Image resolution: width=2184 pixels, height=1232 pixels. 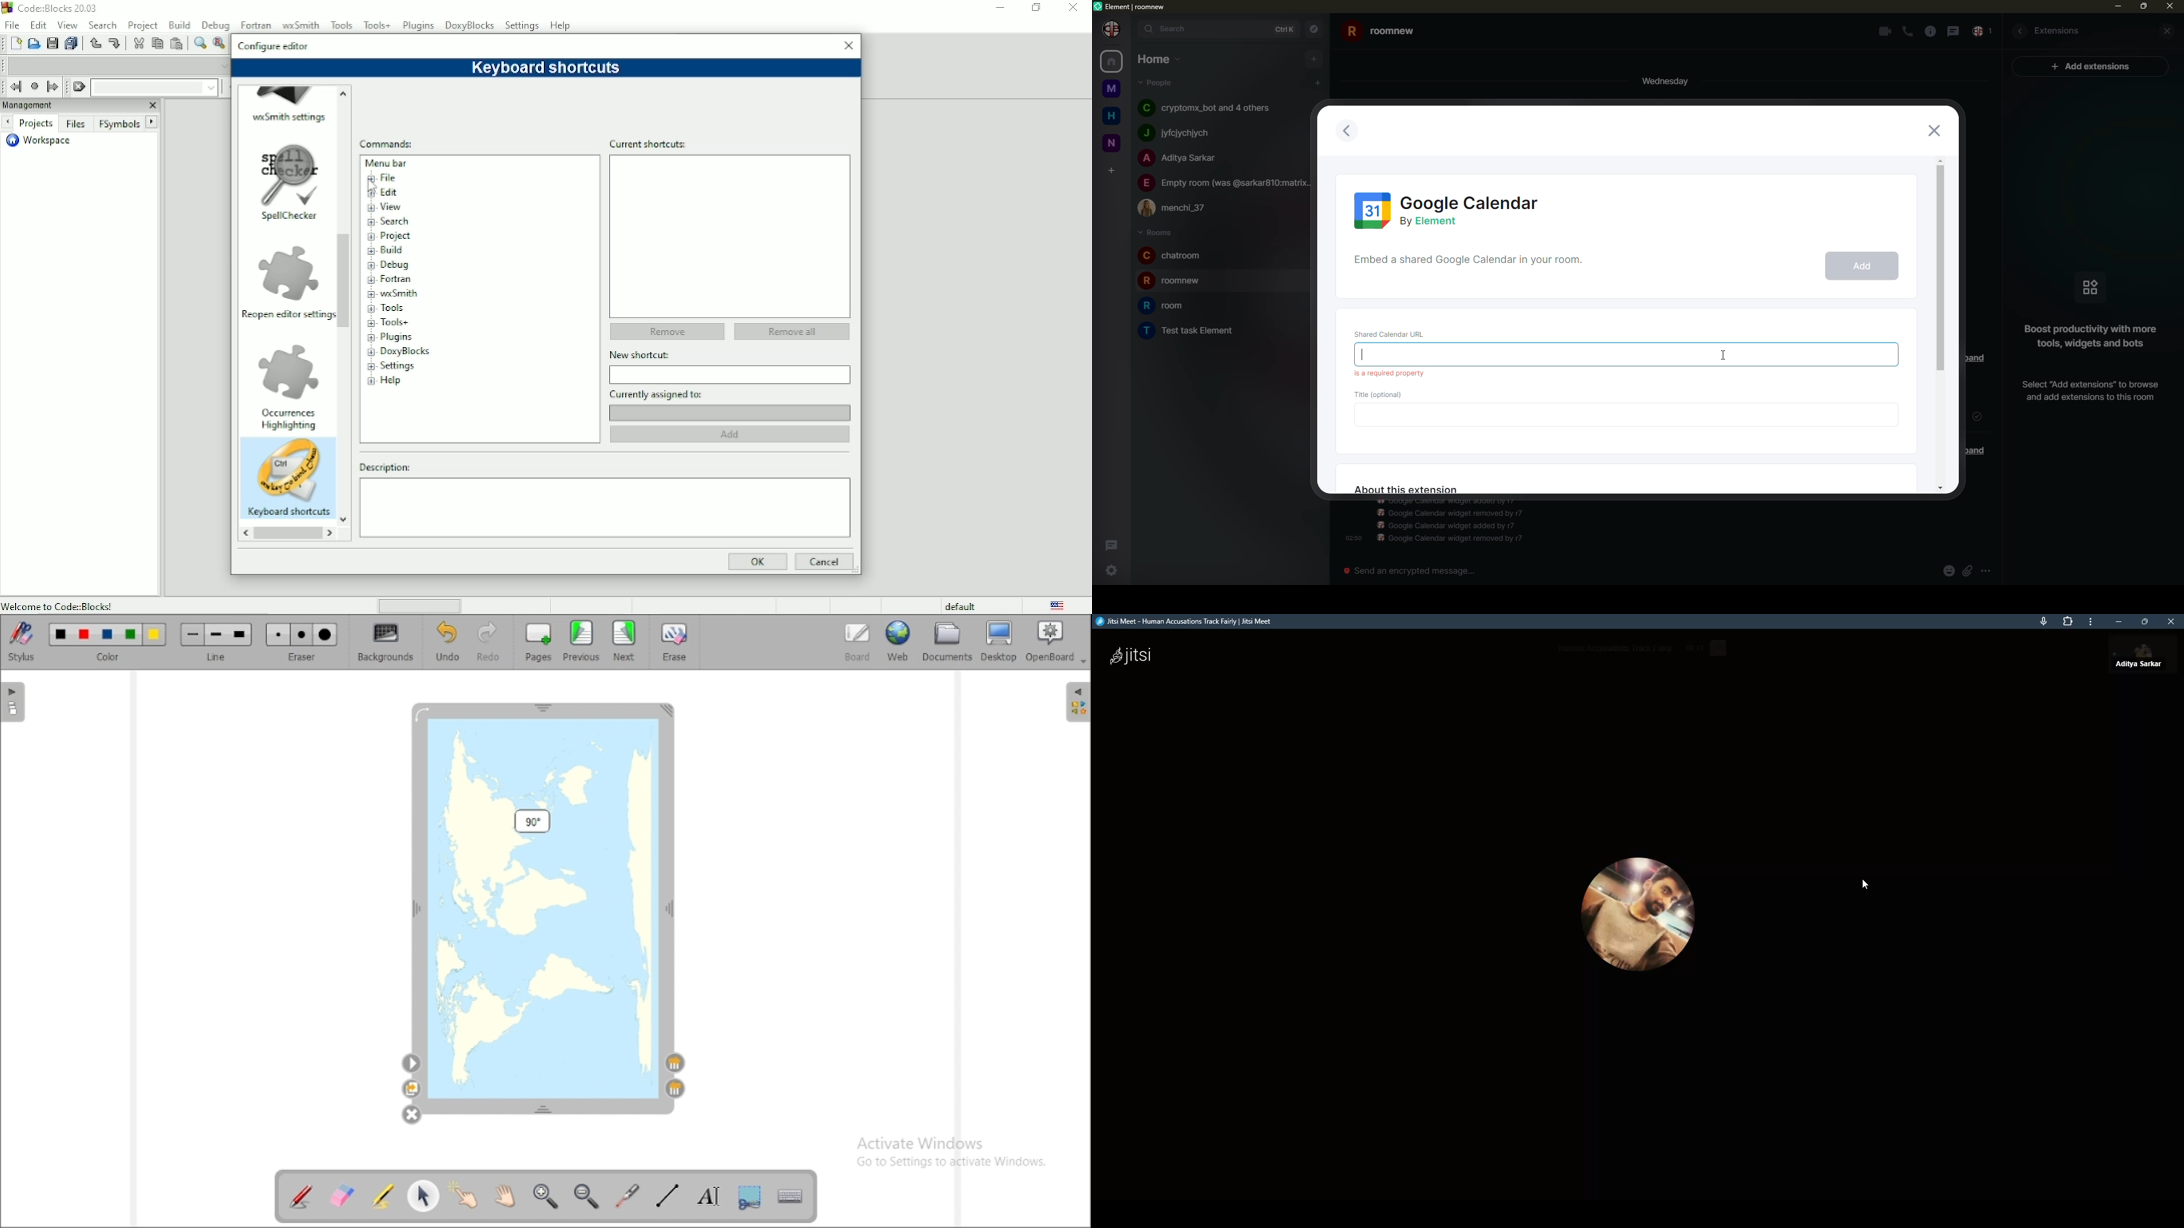 I want to click on Debug, so click(x=214, y=24).